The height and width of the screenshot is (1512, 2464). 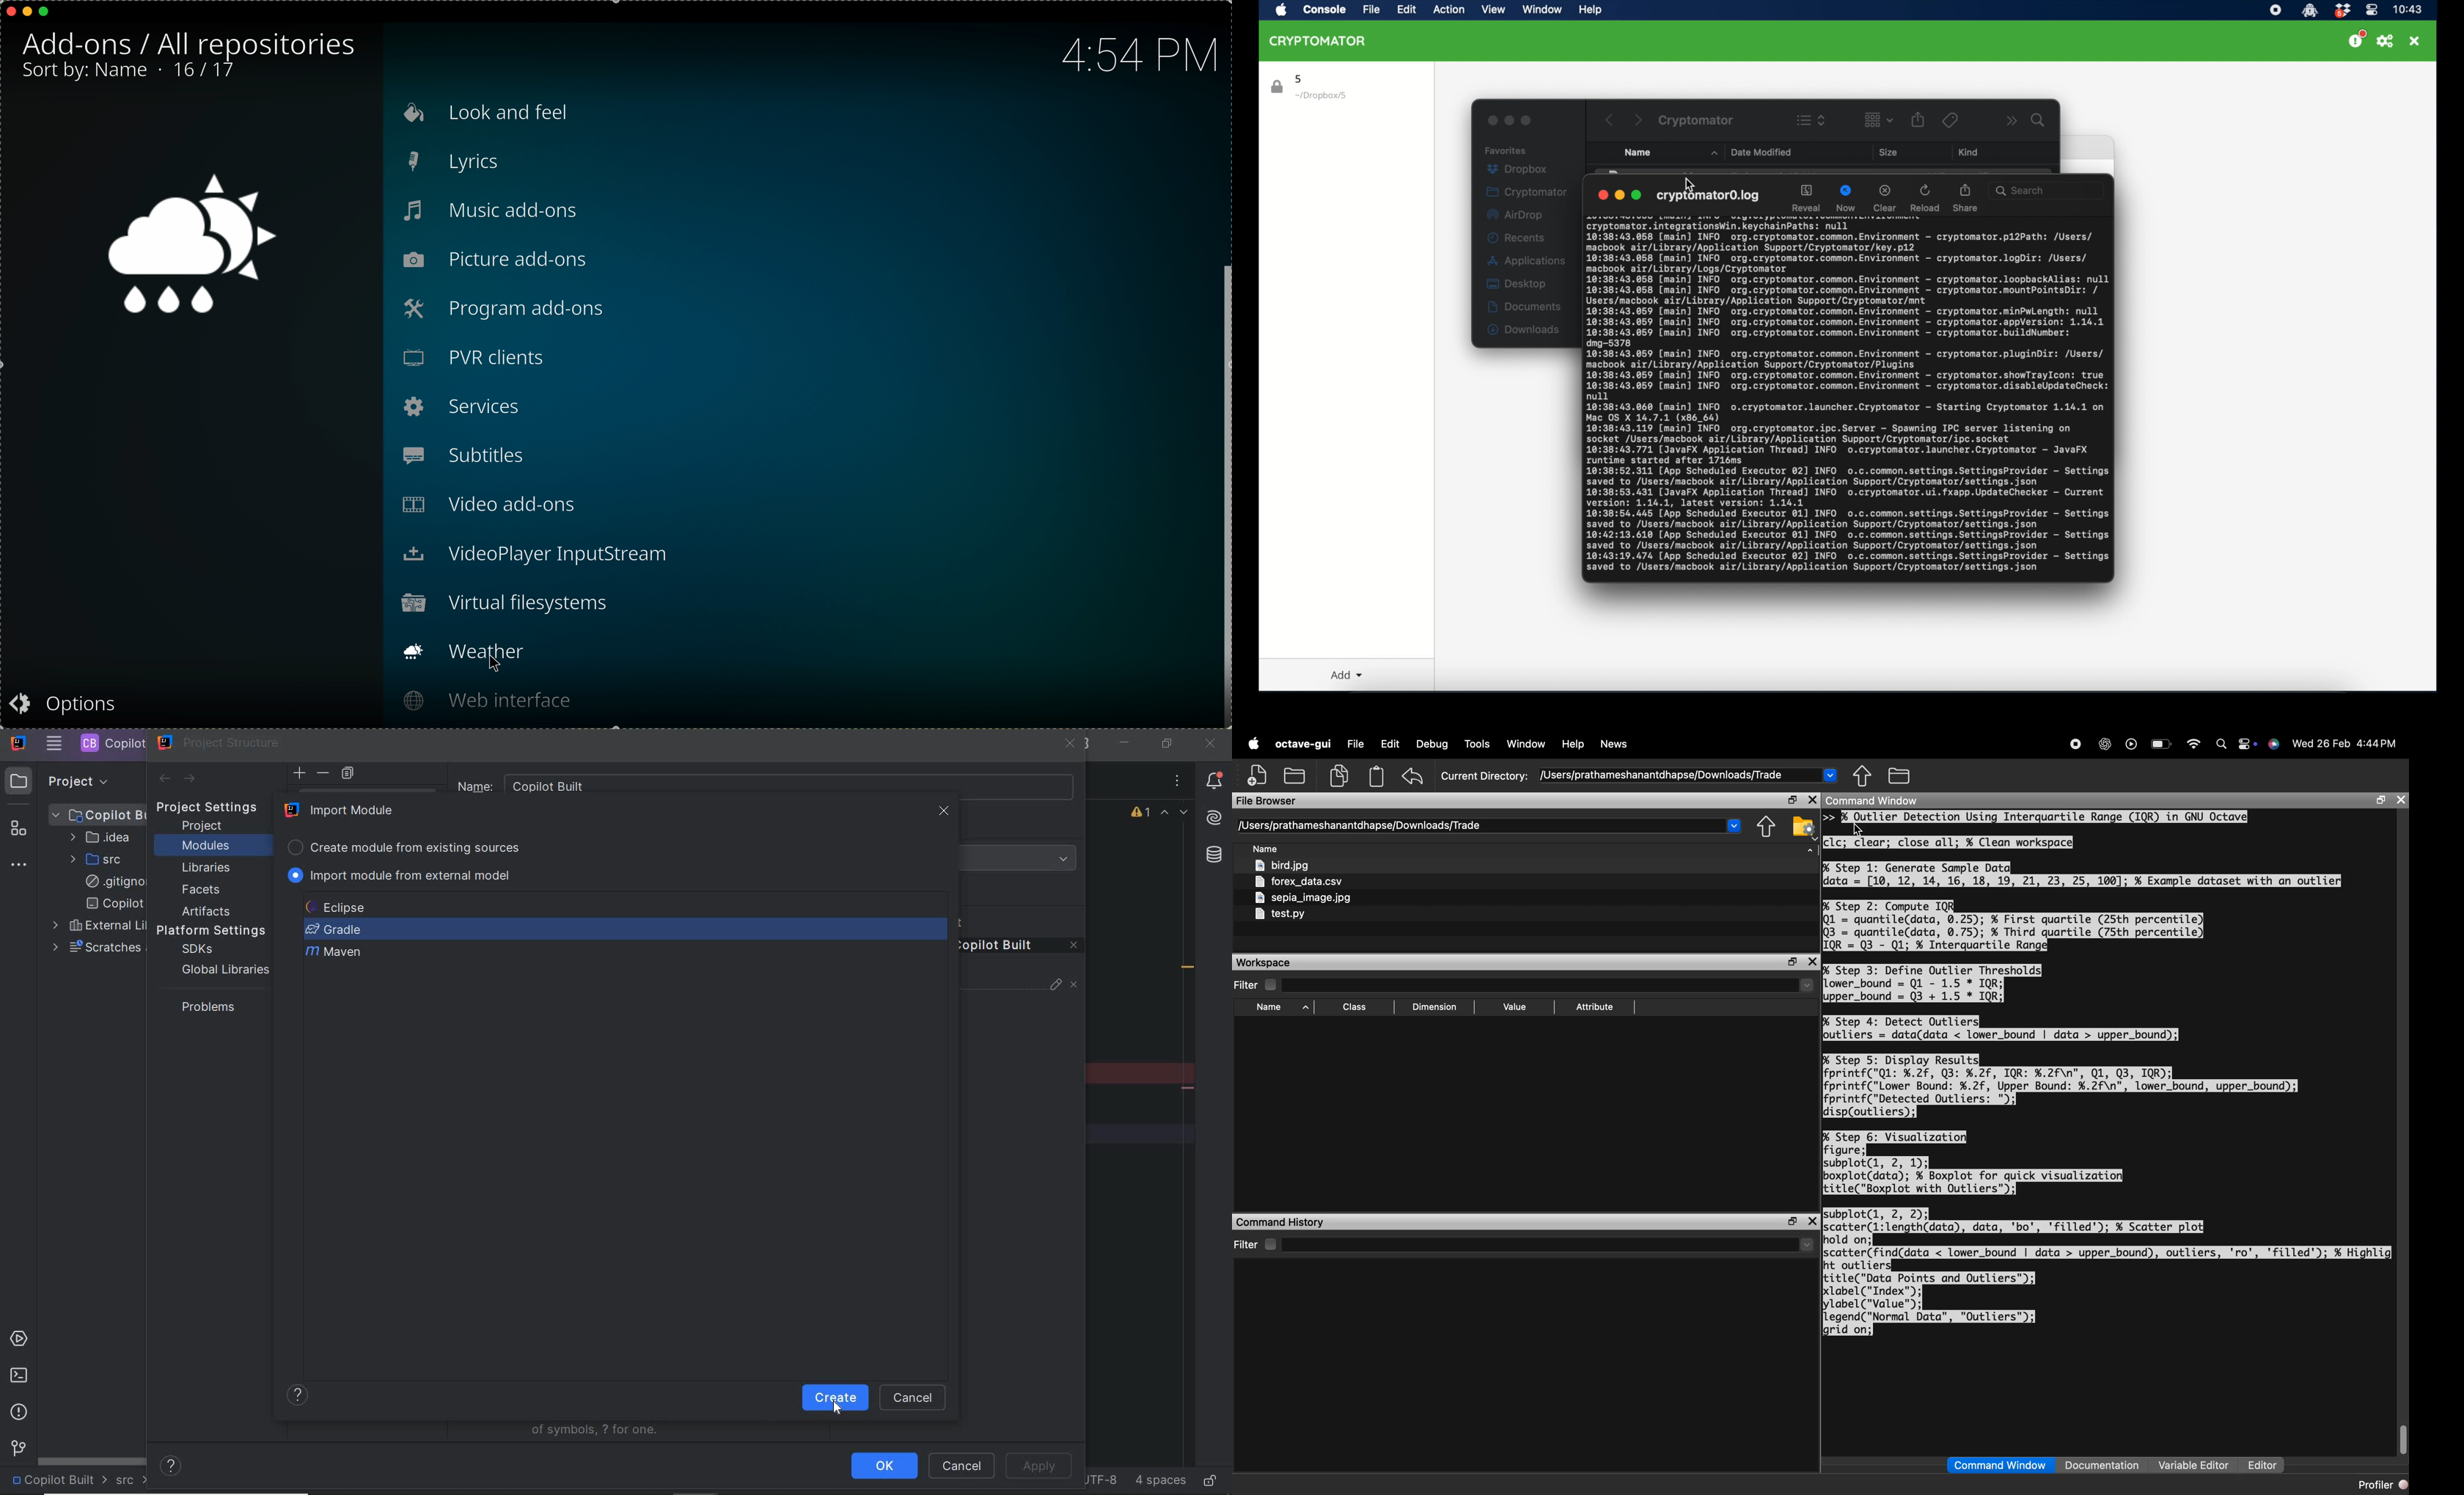 I want to click on Search , so click(x=2222, y=745).